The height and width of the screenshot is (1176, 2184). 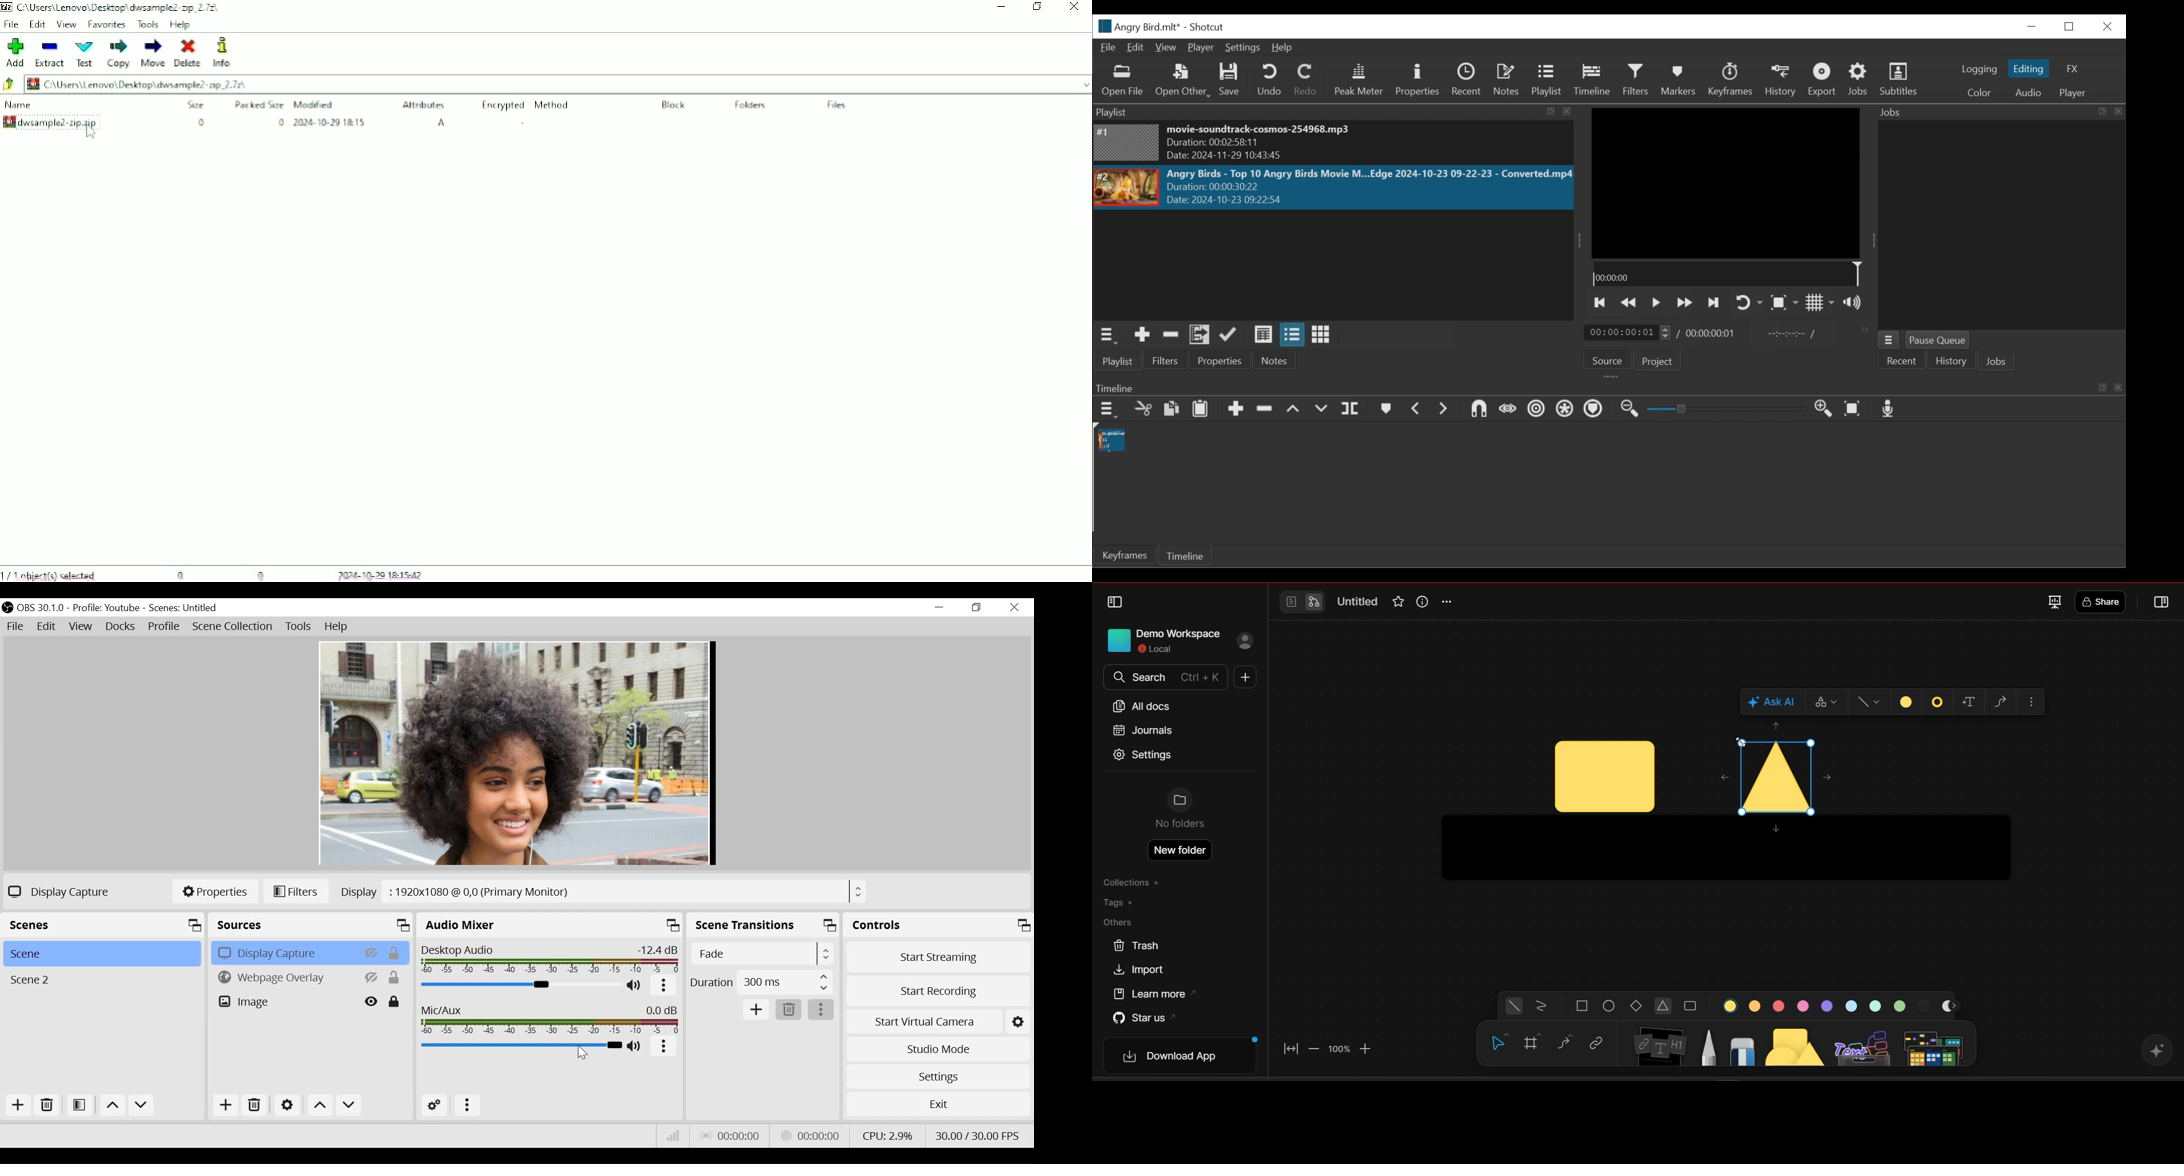 What do you see at coordinates (891, 1136) in the screenshot?
I see `CPU Usage` at bounding box center [891, 1136].